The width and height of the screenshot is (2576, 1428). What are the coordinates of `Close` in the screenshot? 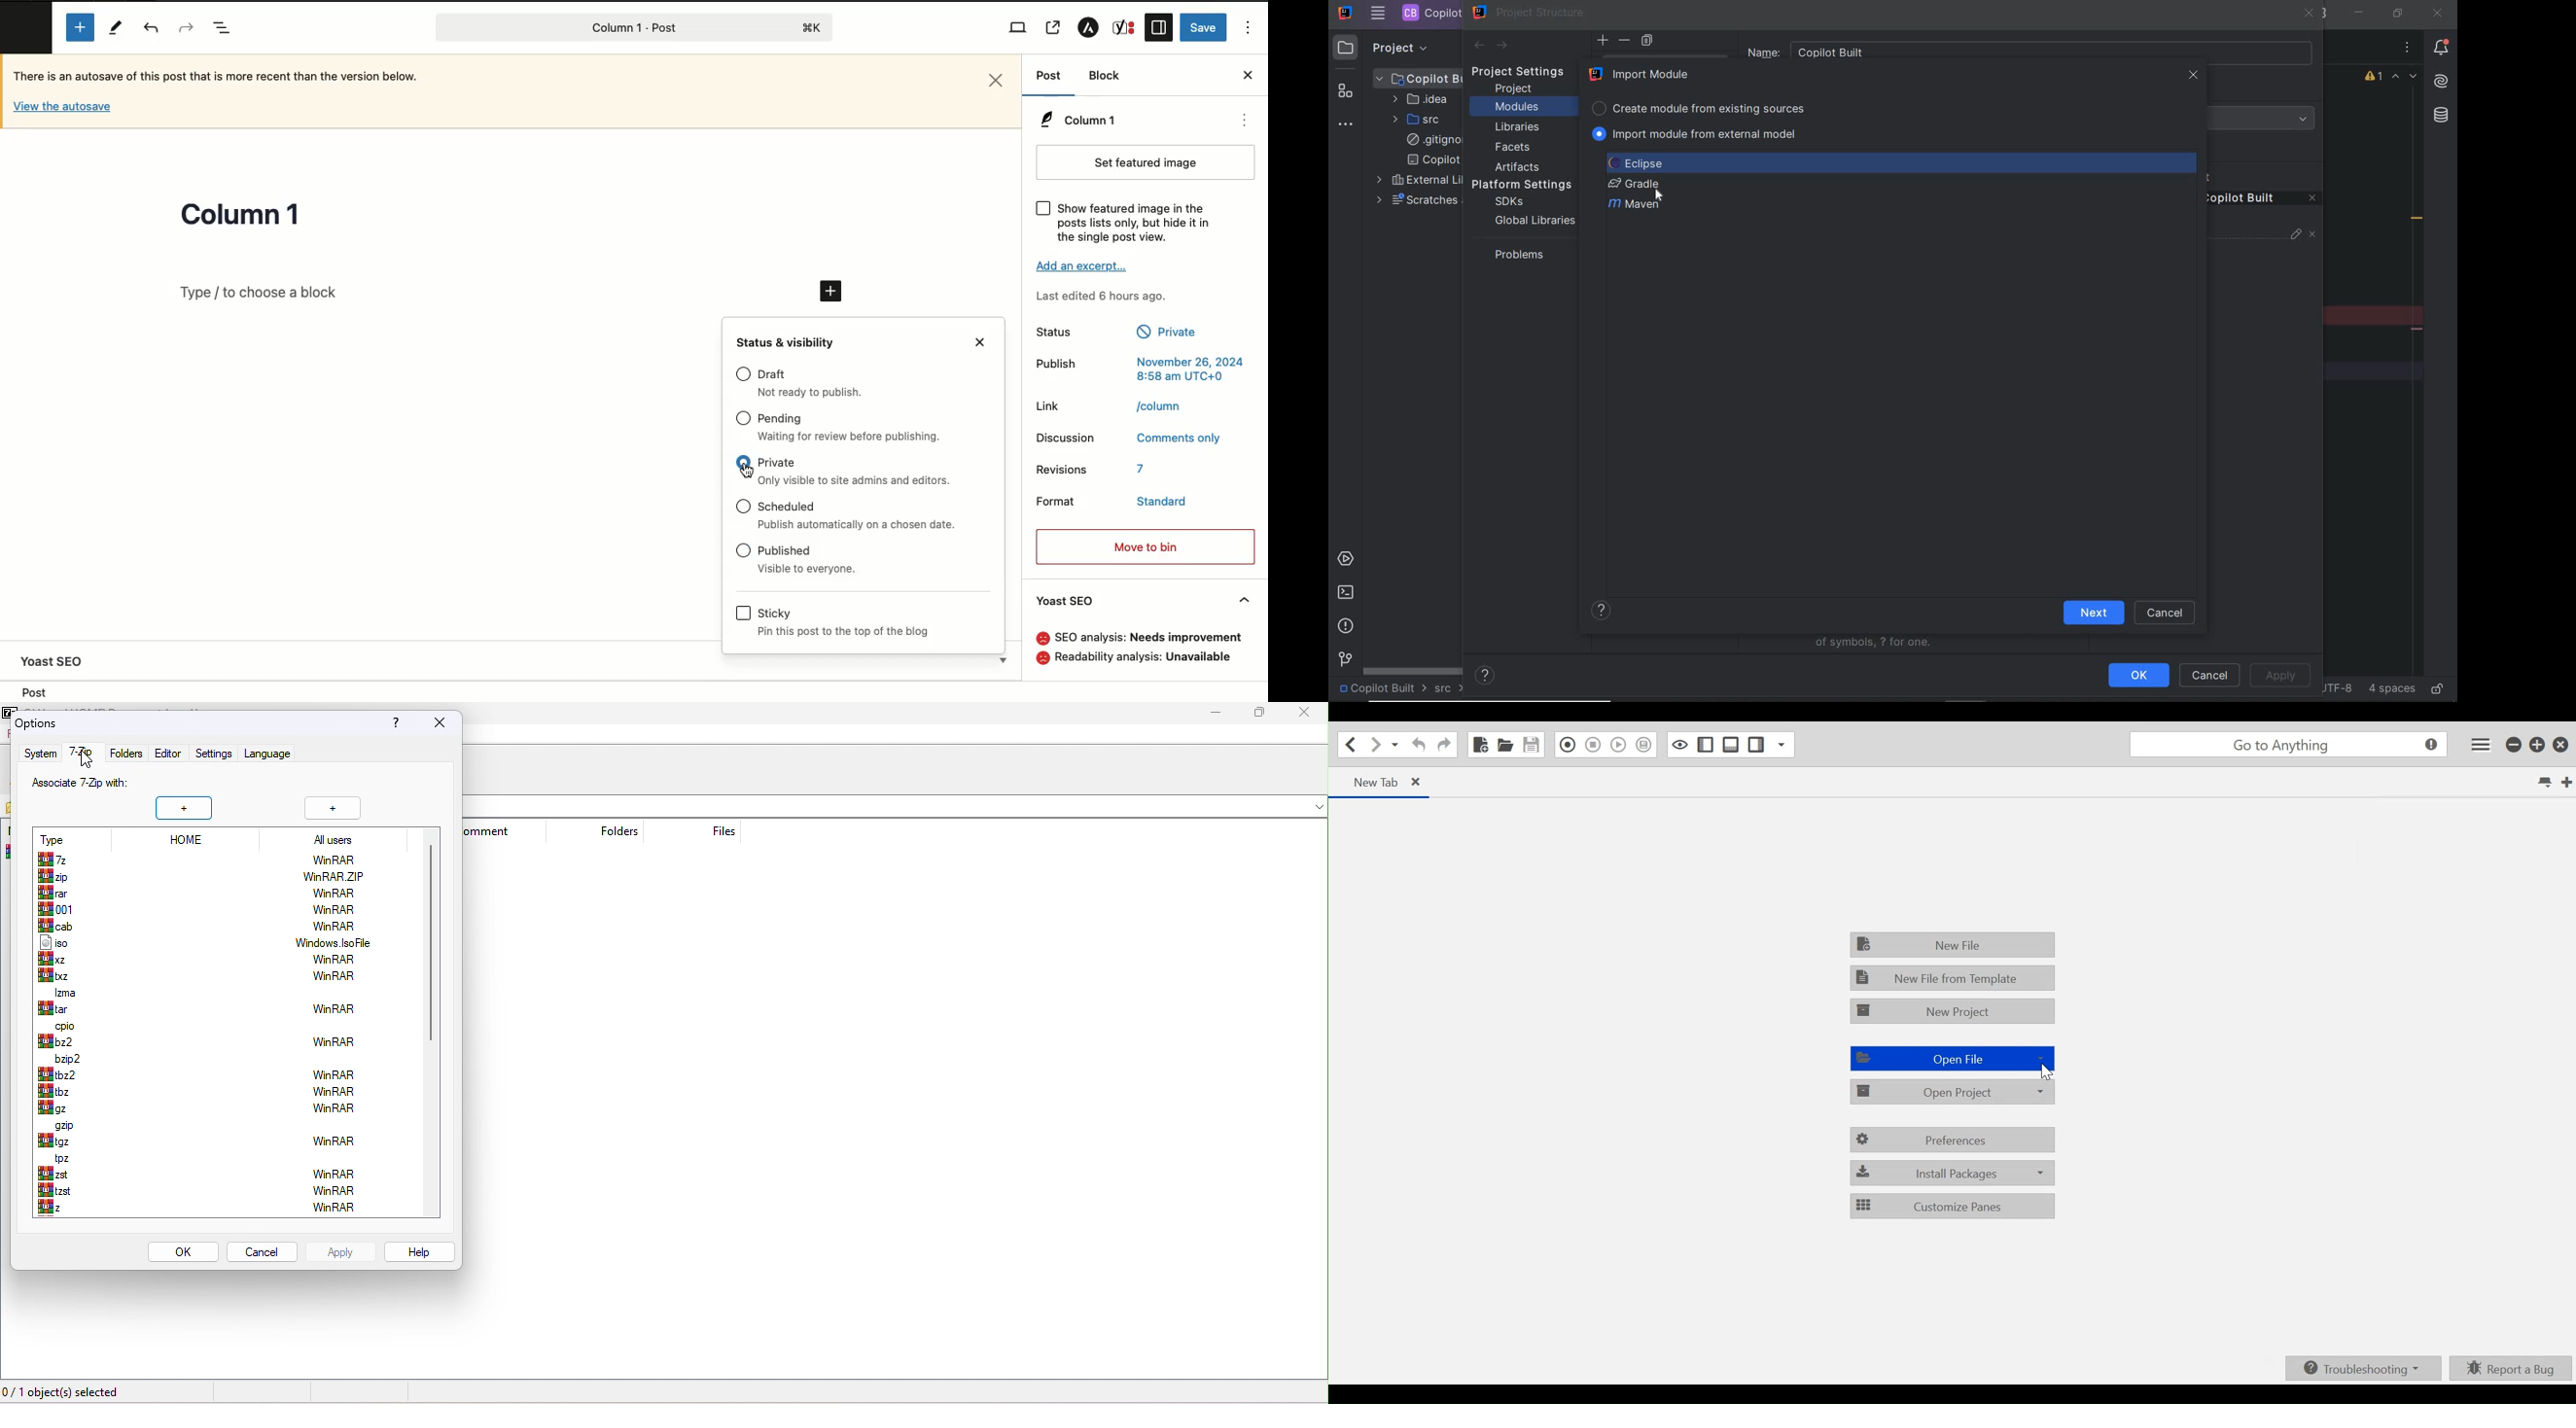 It's located at (982, 340).